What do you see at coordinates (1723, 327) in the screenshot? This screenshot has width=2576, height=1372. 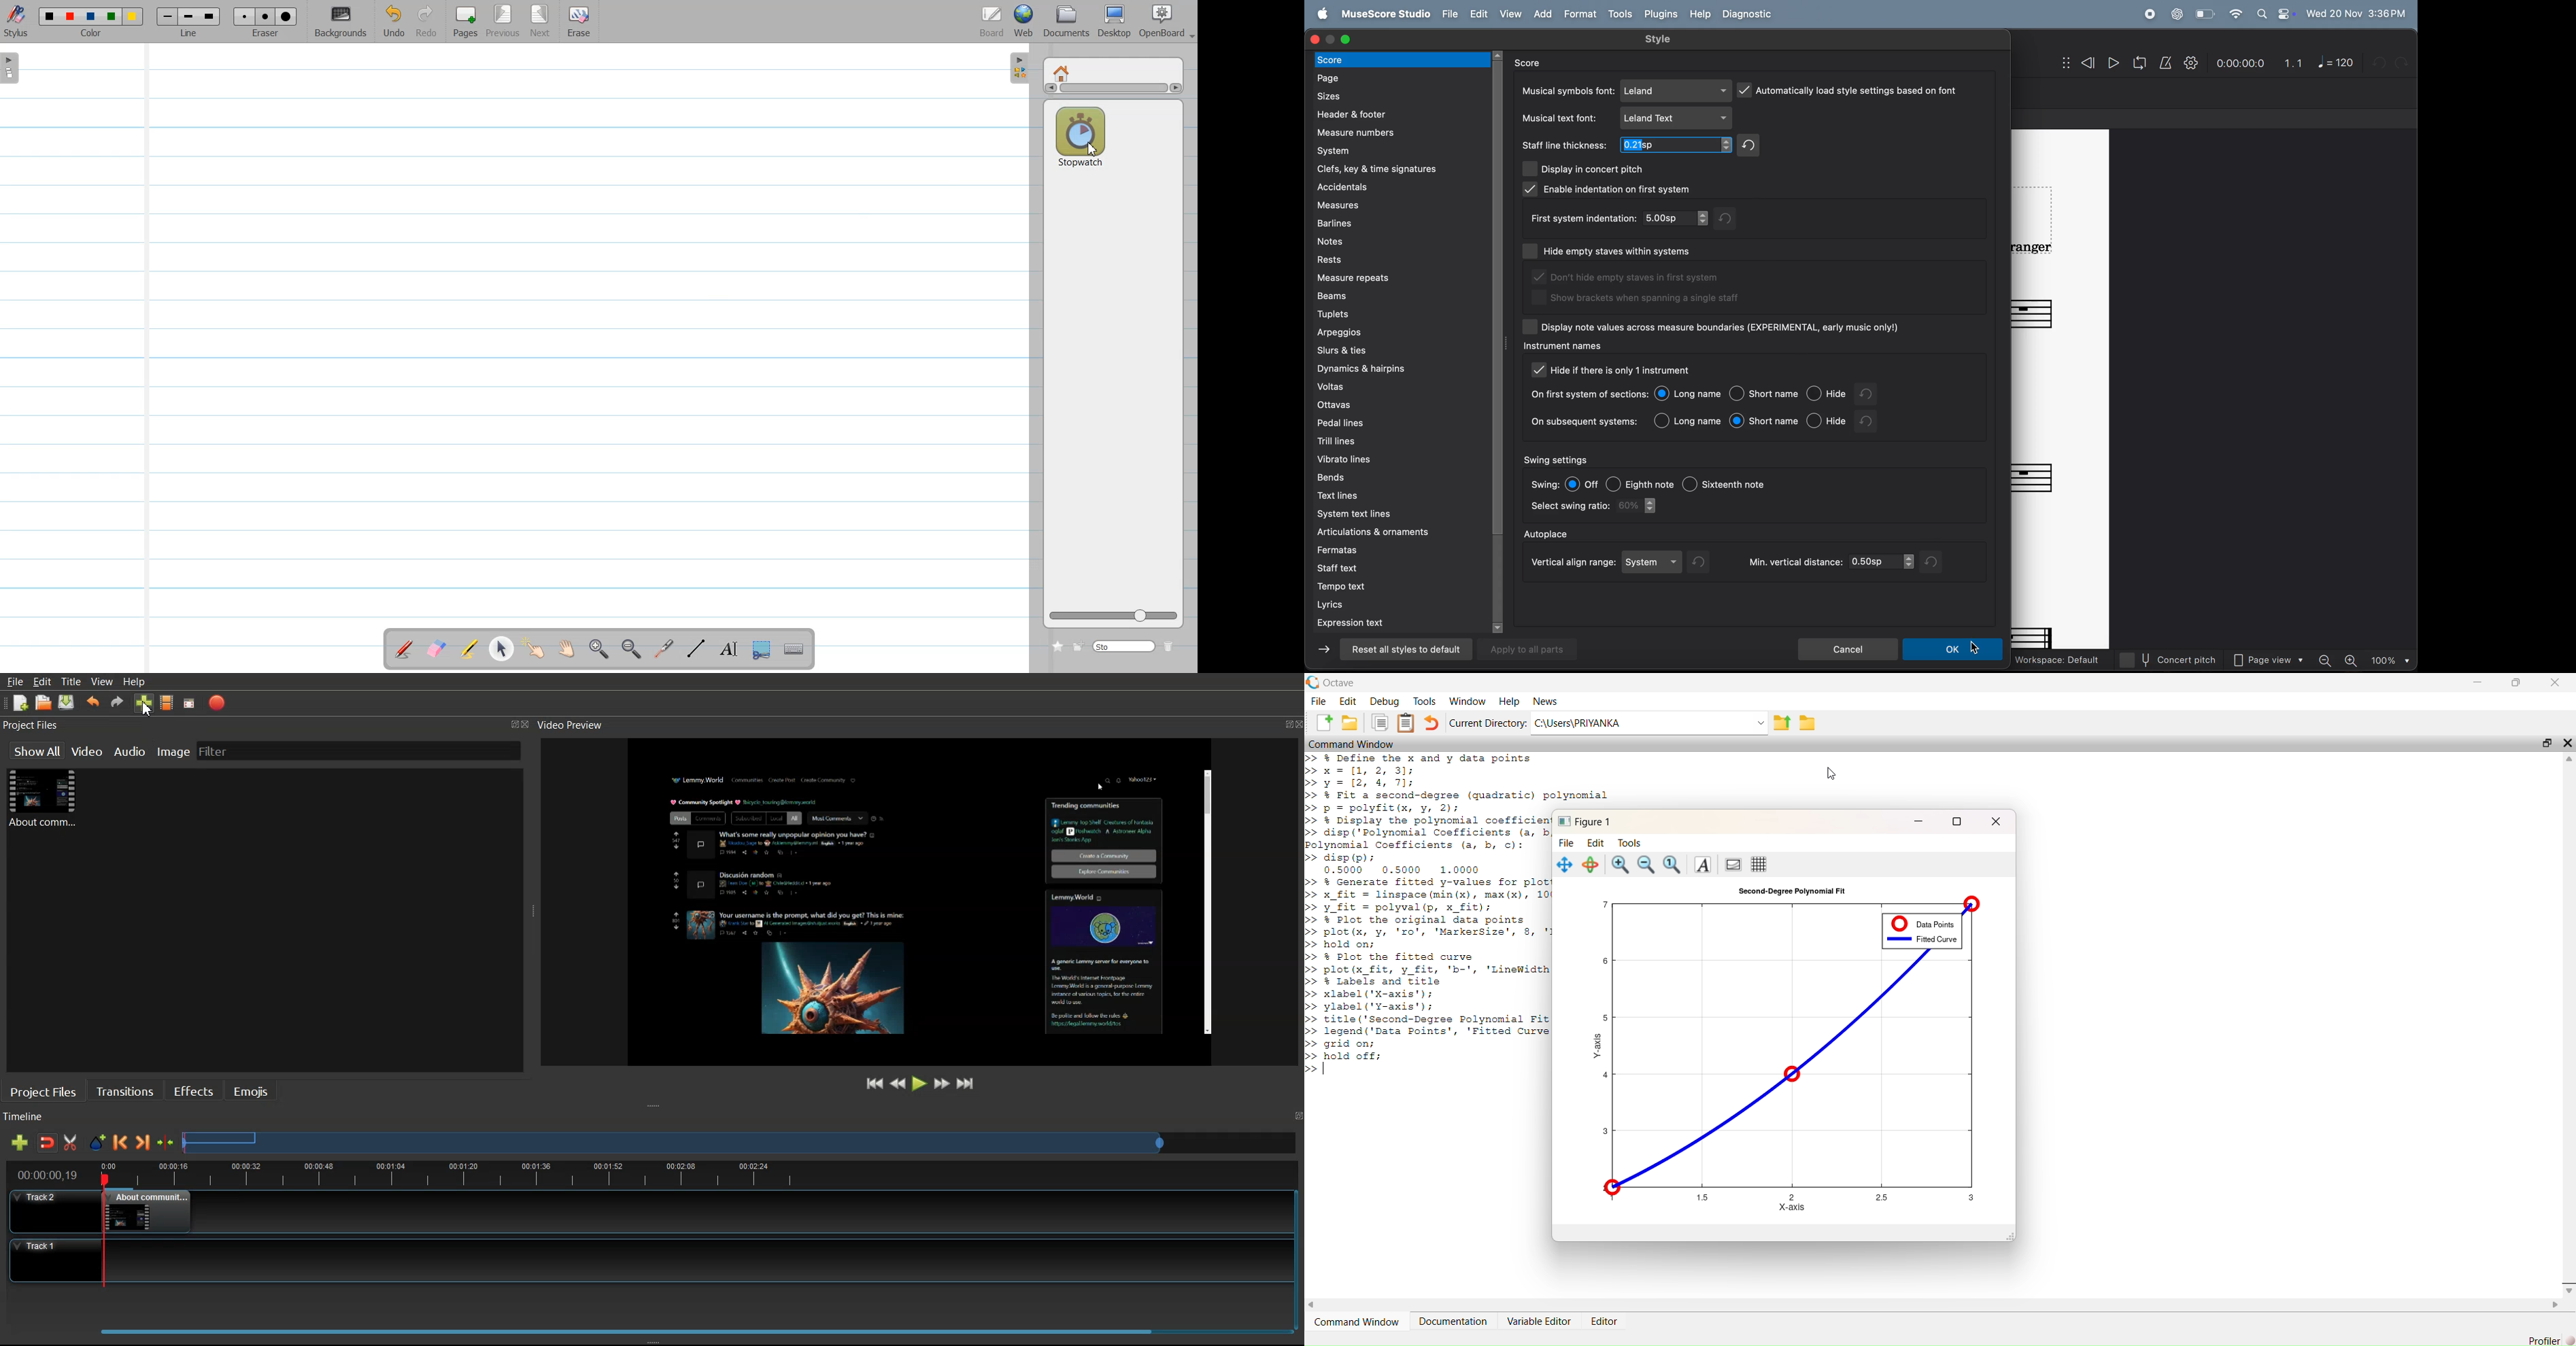 I see `display note values across boundaries` at bounding box center [1723, 327].